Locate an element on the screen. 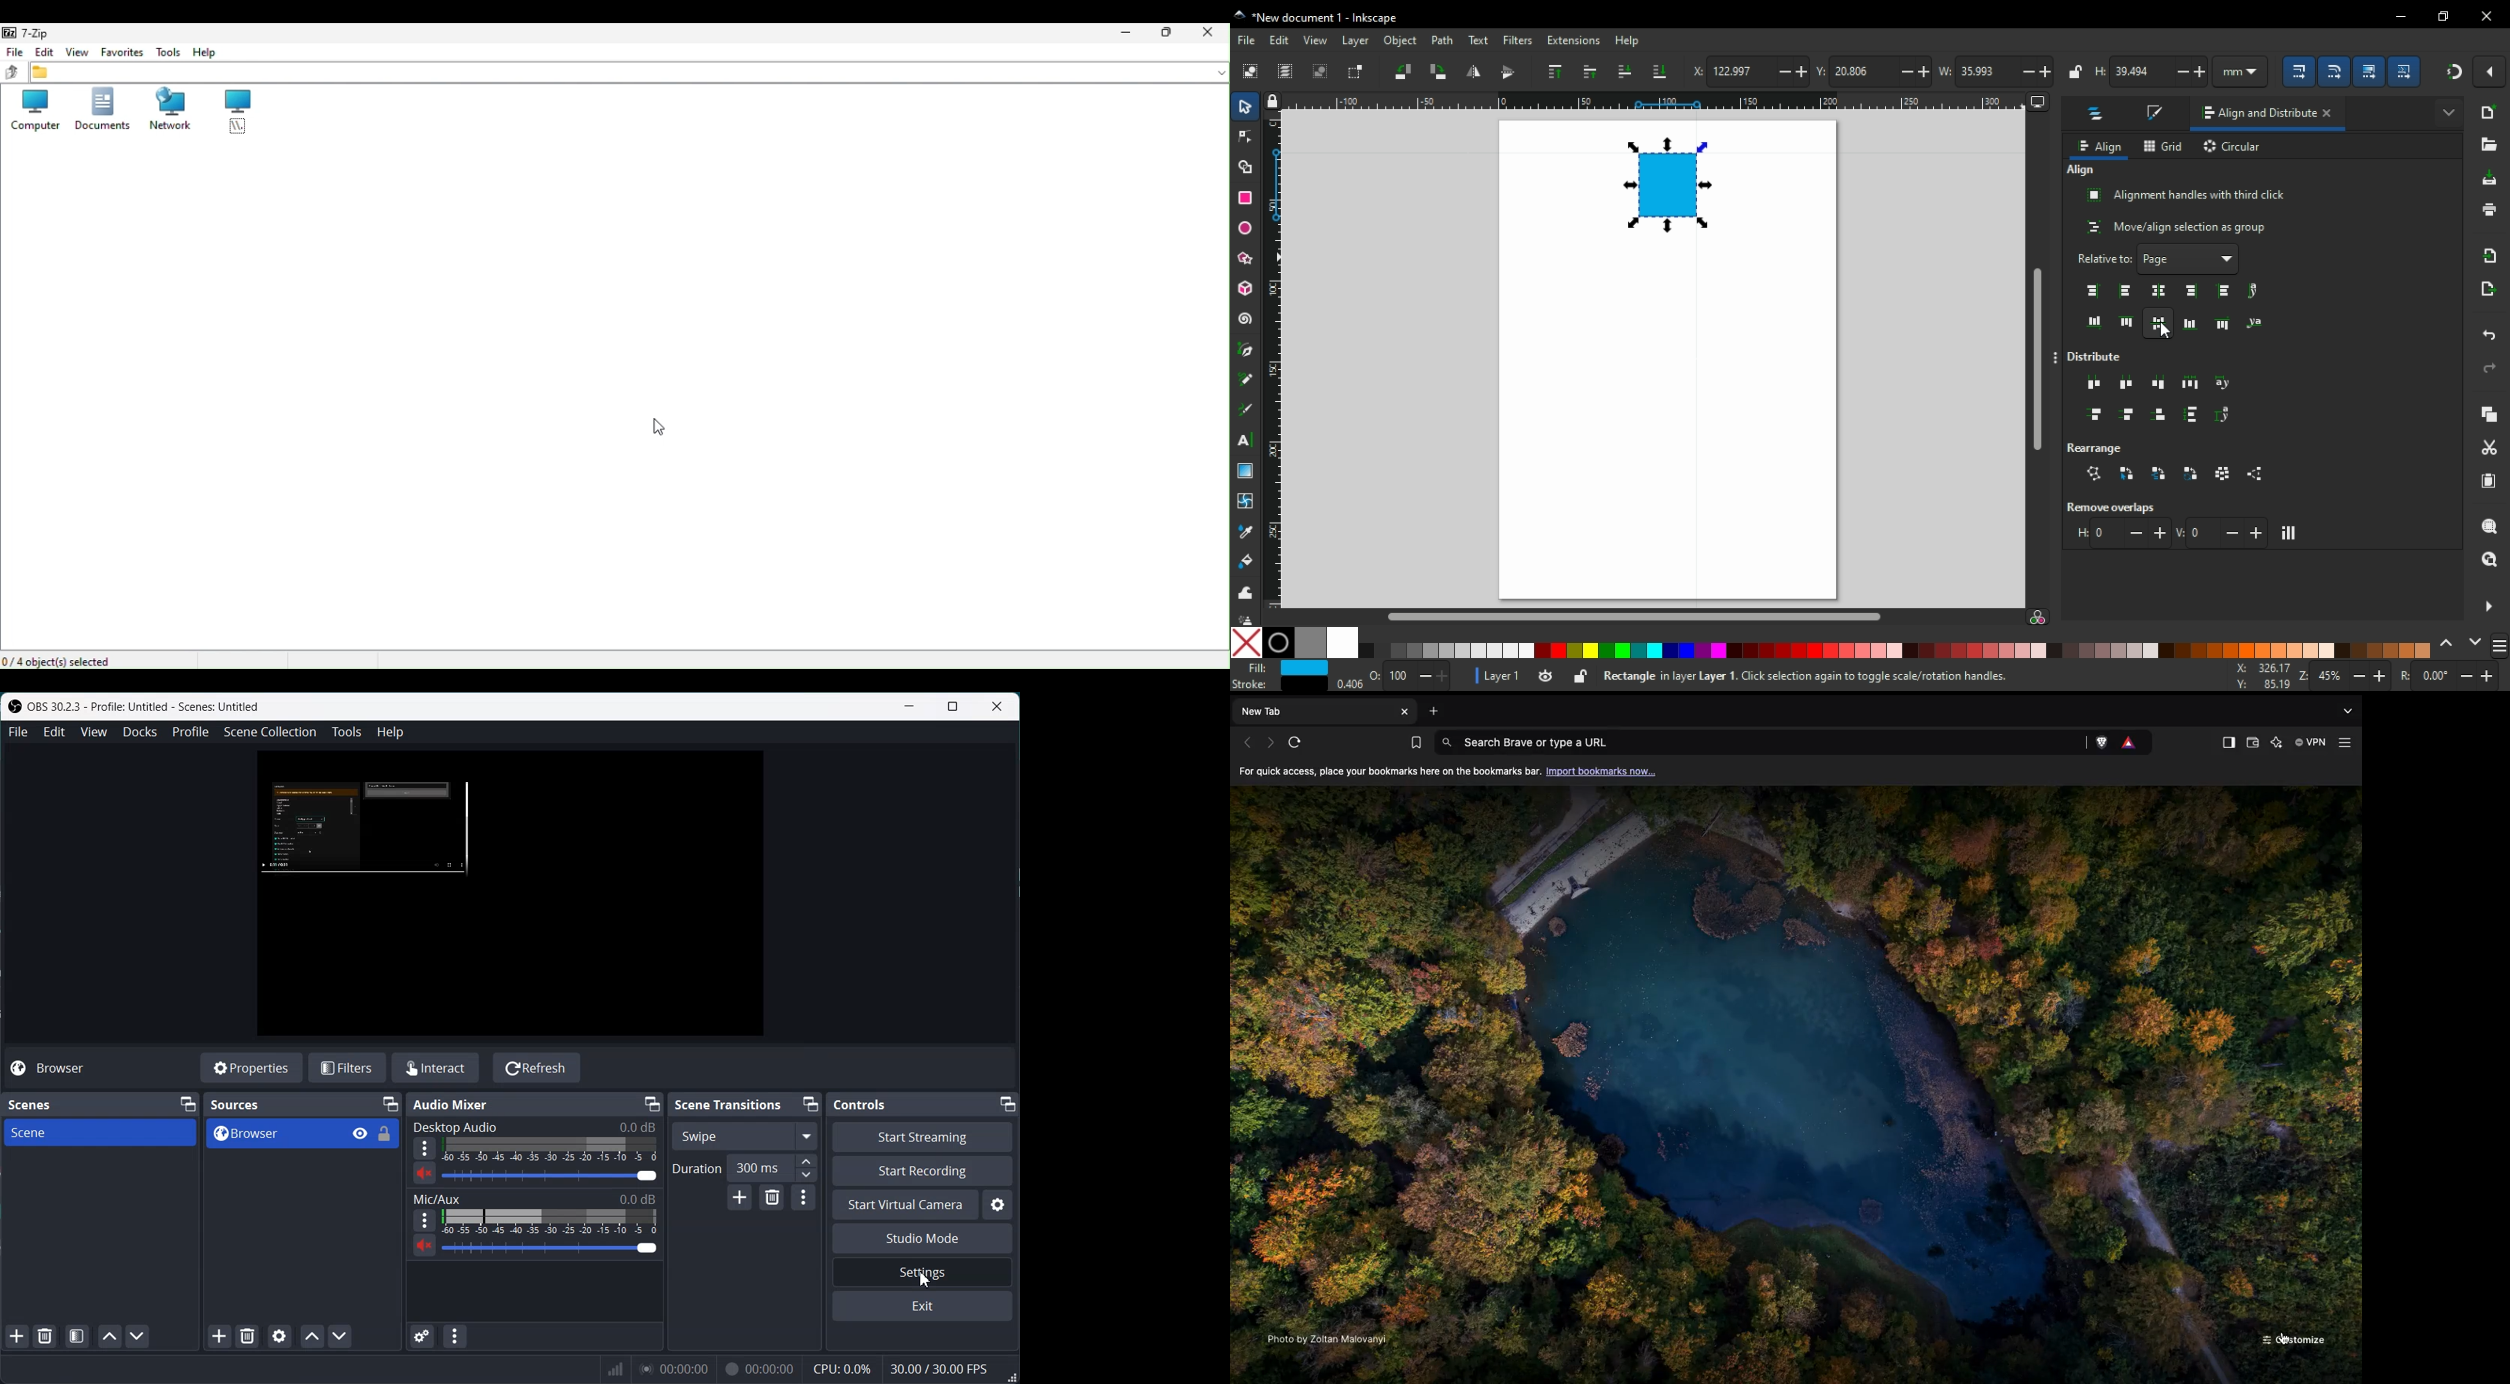  More is located at coordinates (425, 1148).